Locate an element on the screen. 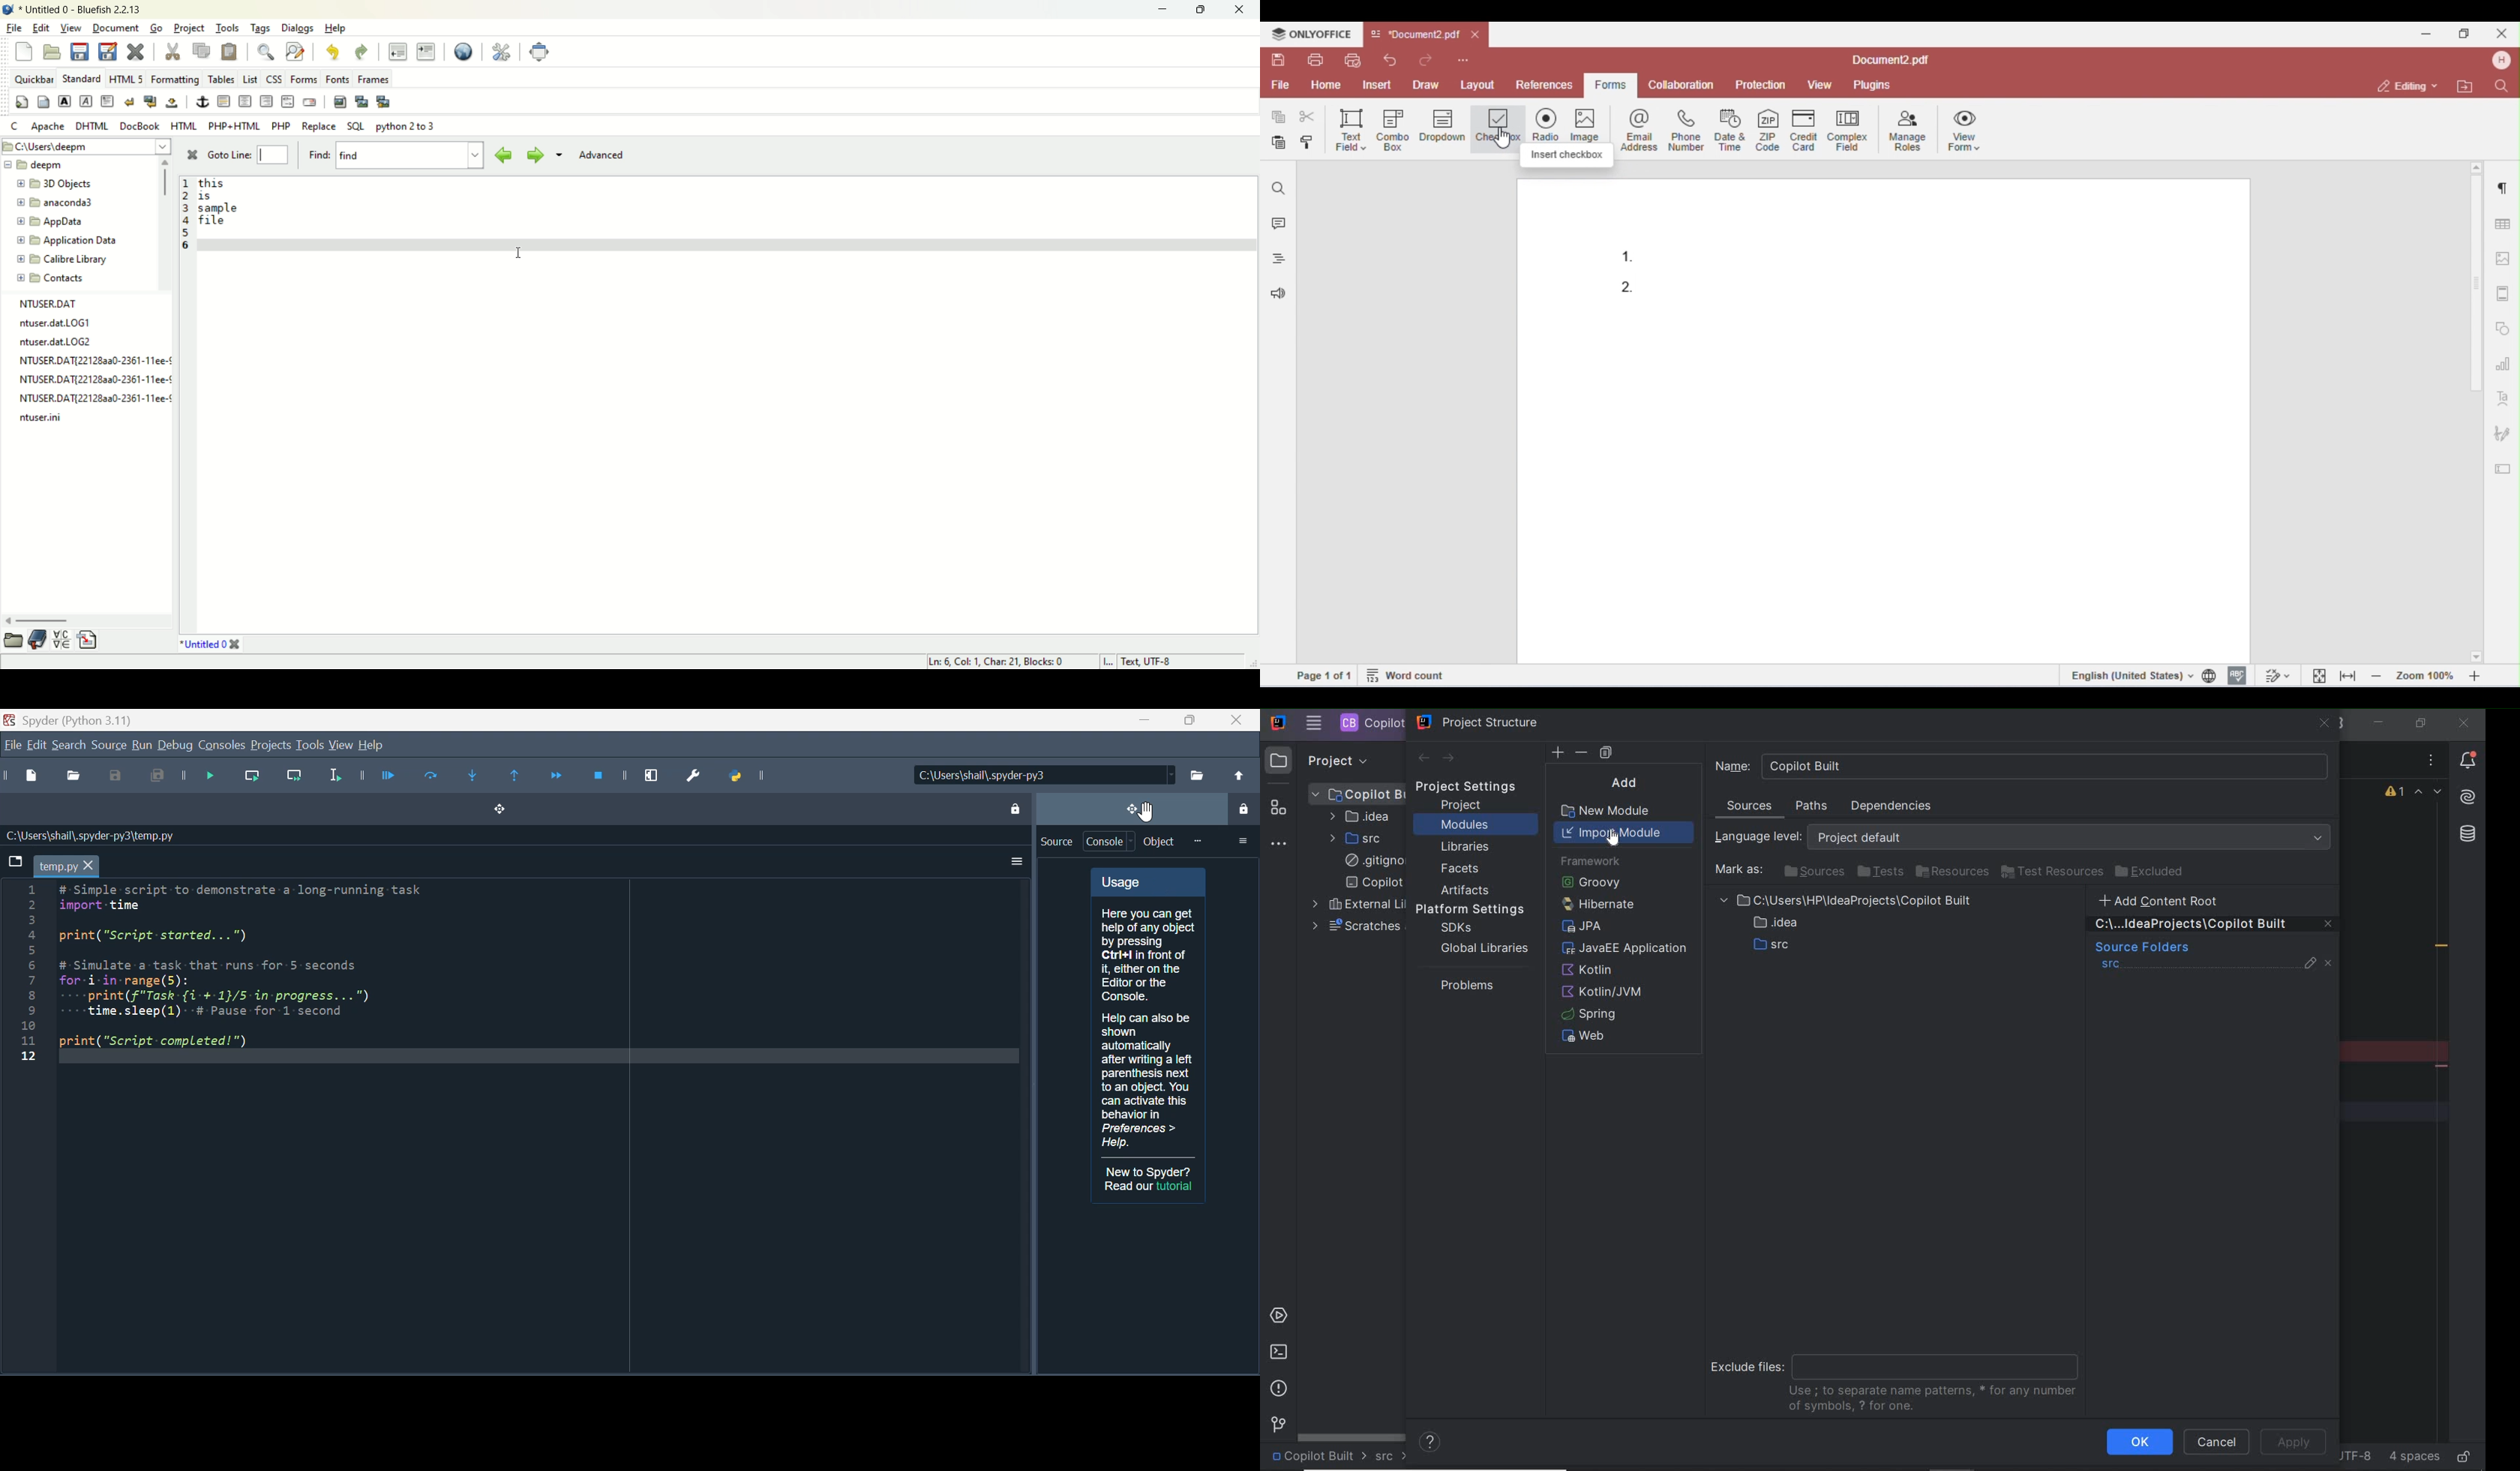 The height and width of the screenshot is (1484, 2520). run current line and go to the next one is located at coordinates (297, 779).